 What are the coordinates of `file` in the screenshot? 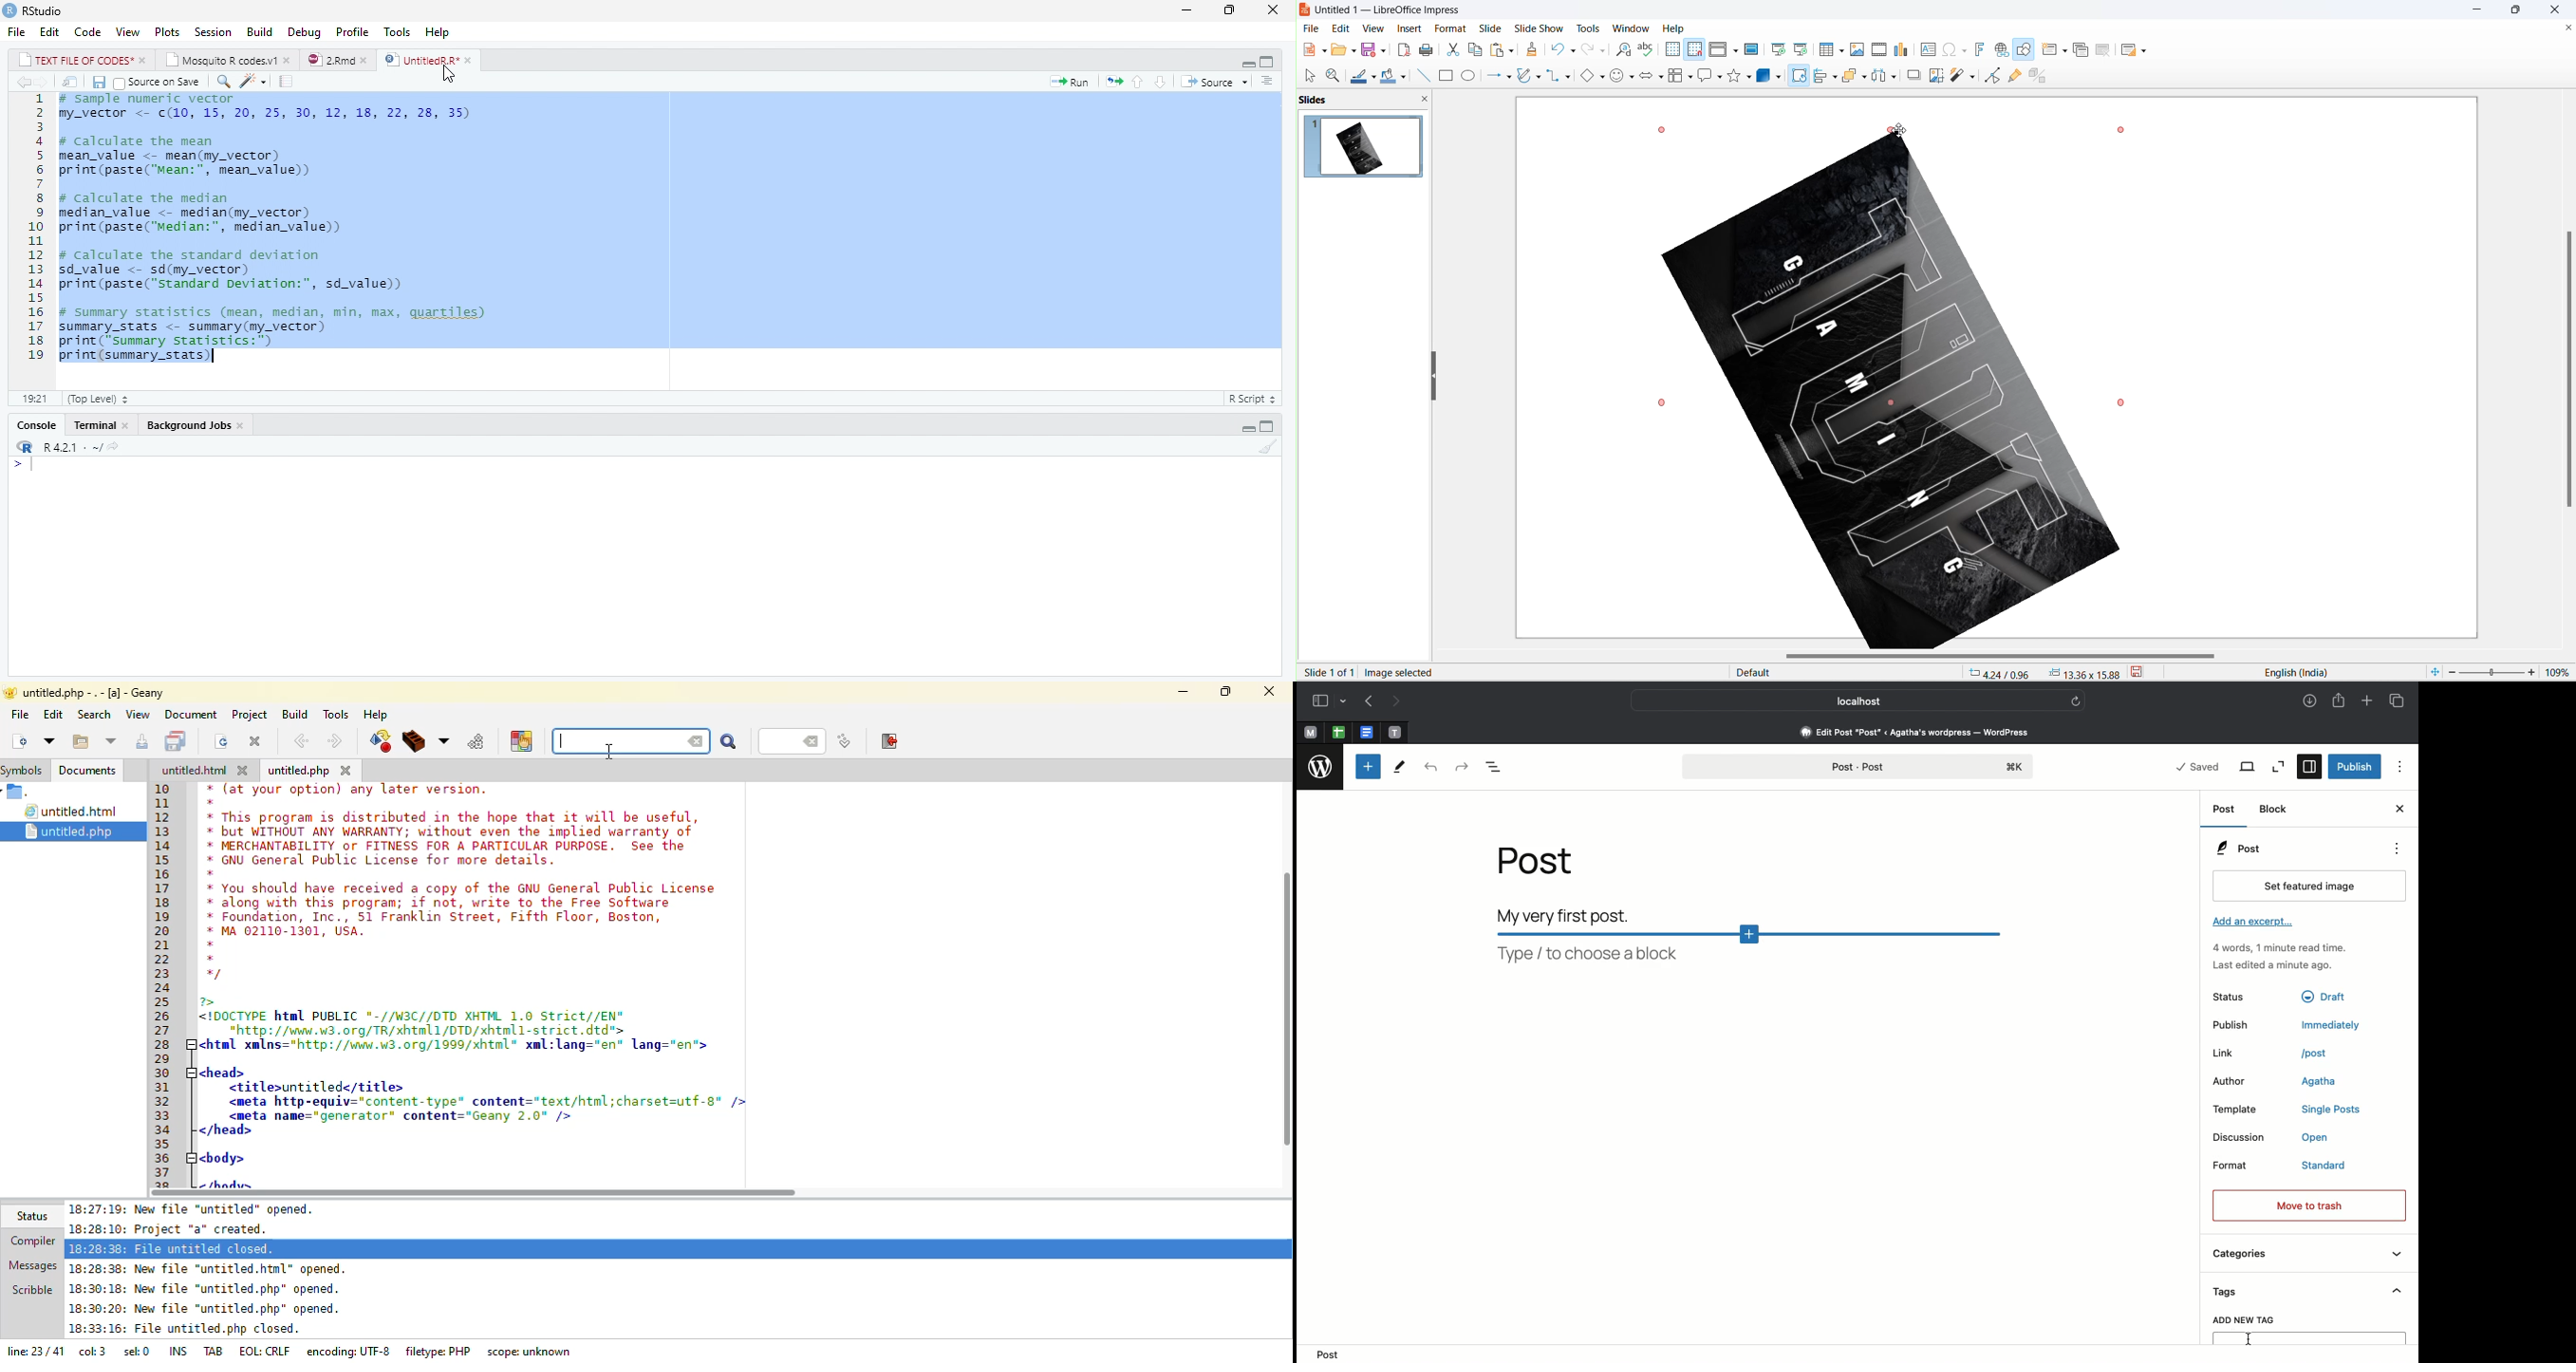 It's located at (17, 31).